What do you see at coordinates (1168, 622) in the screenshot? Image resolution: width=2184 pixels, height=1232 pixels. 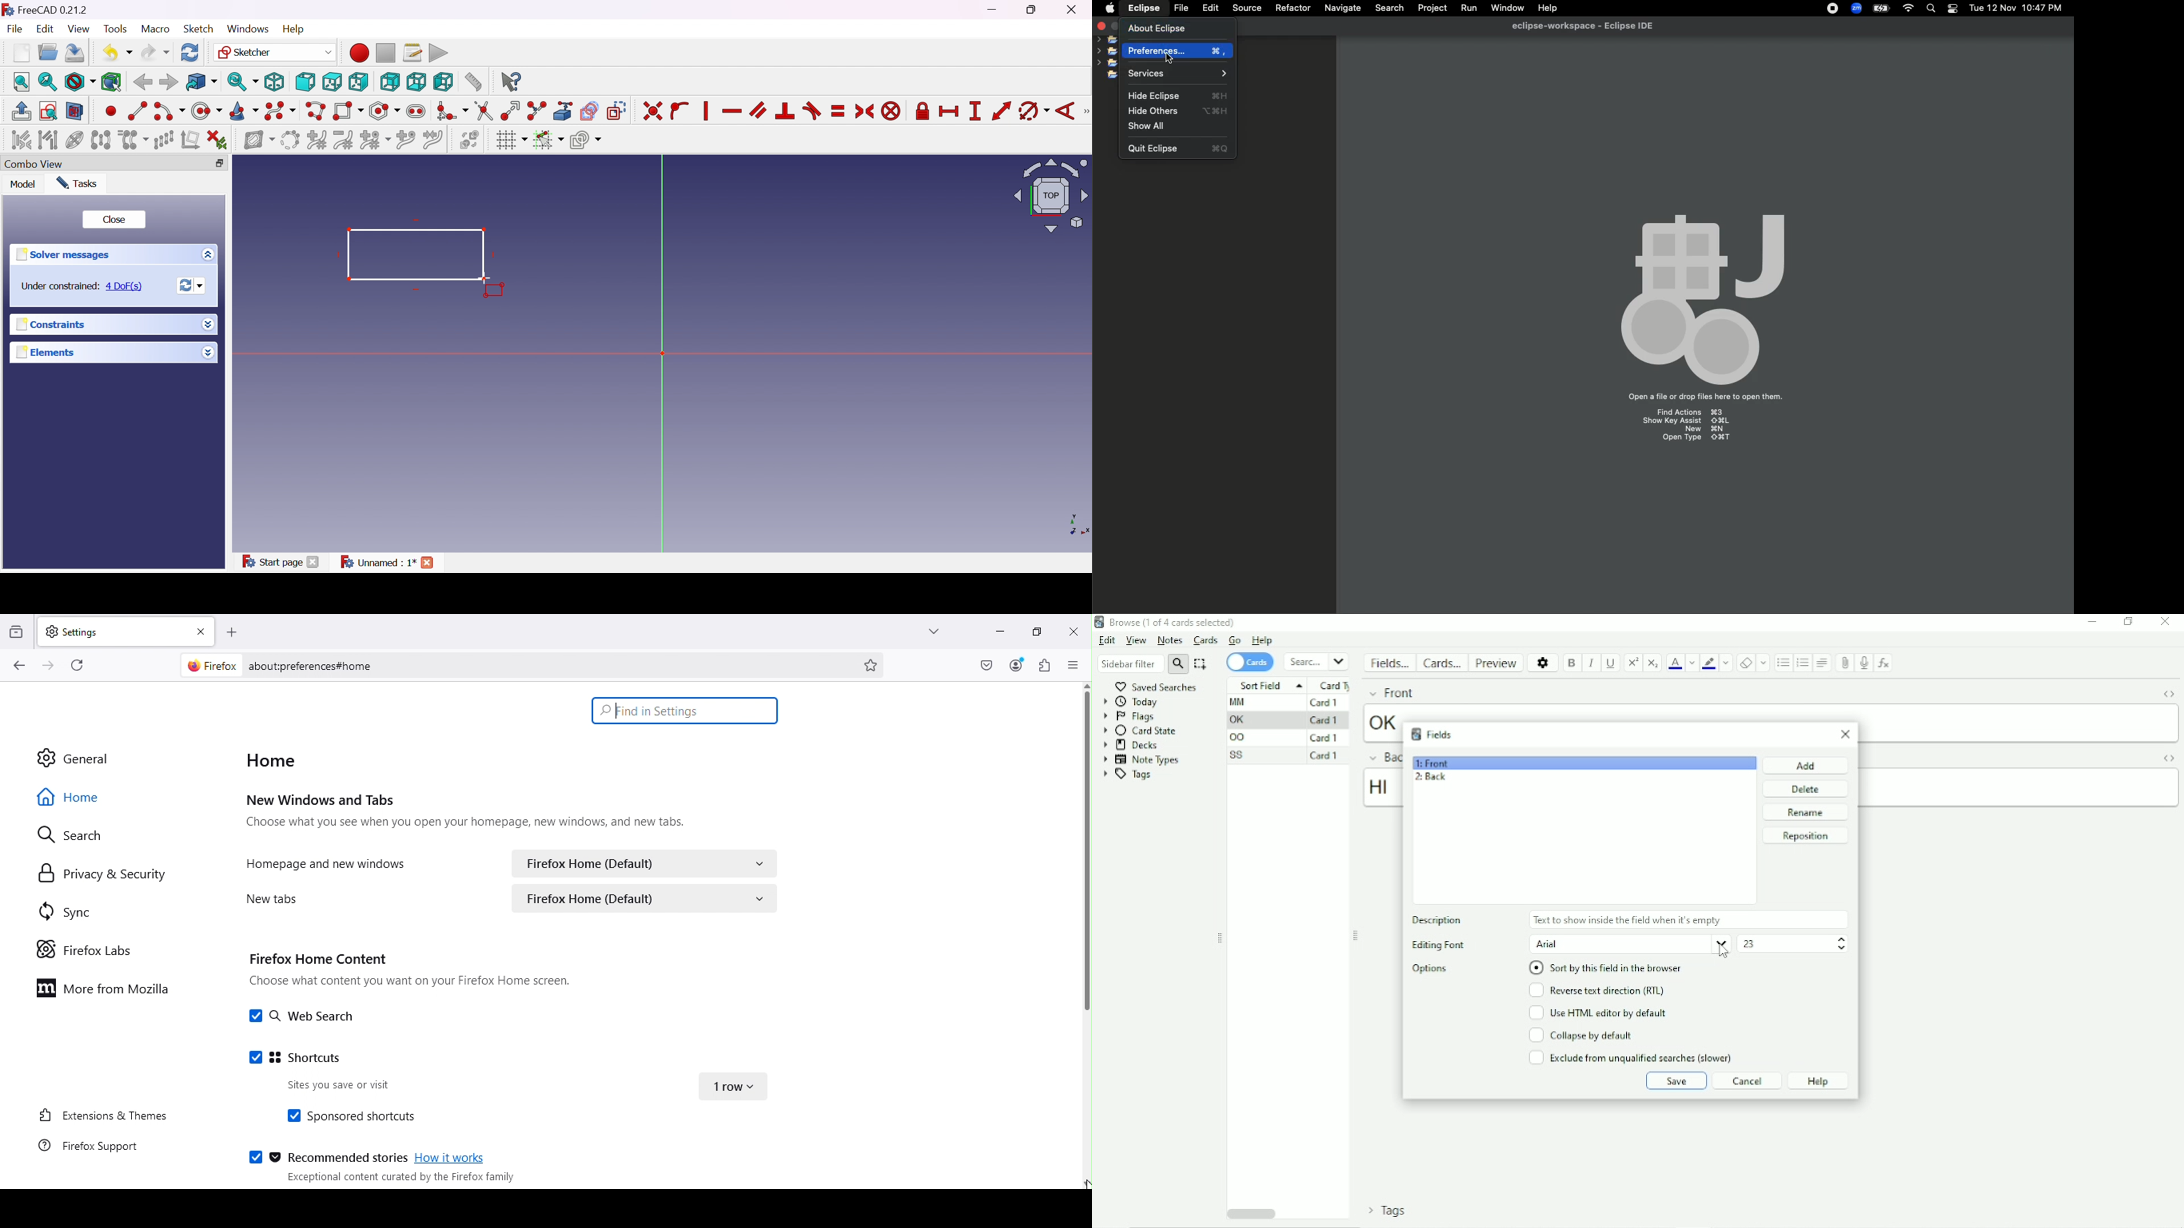 I see `Browse(1 of 4 cards selected)` at bounding box center [1168, 622].